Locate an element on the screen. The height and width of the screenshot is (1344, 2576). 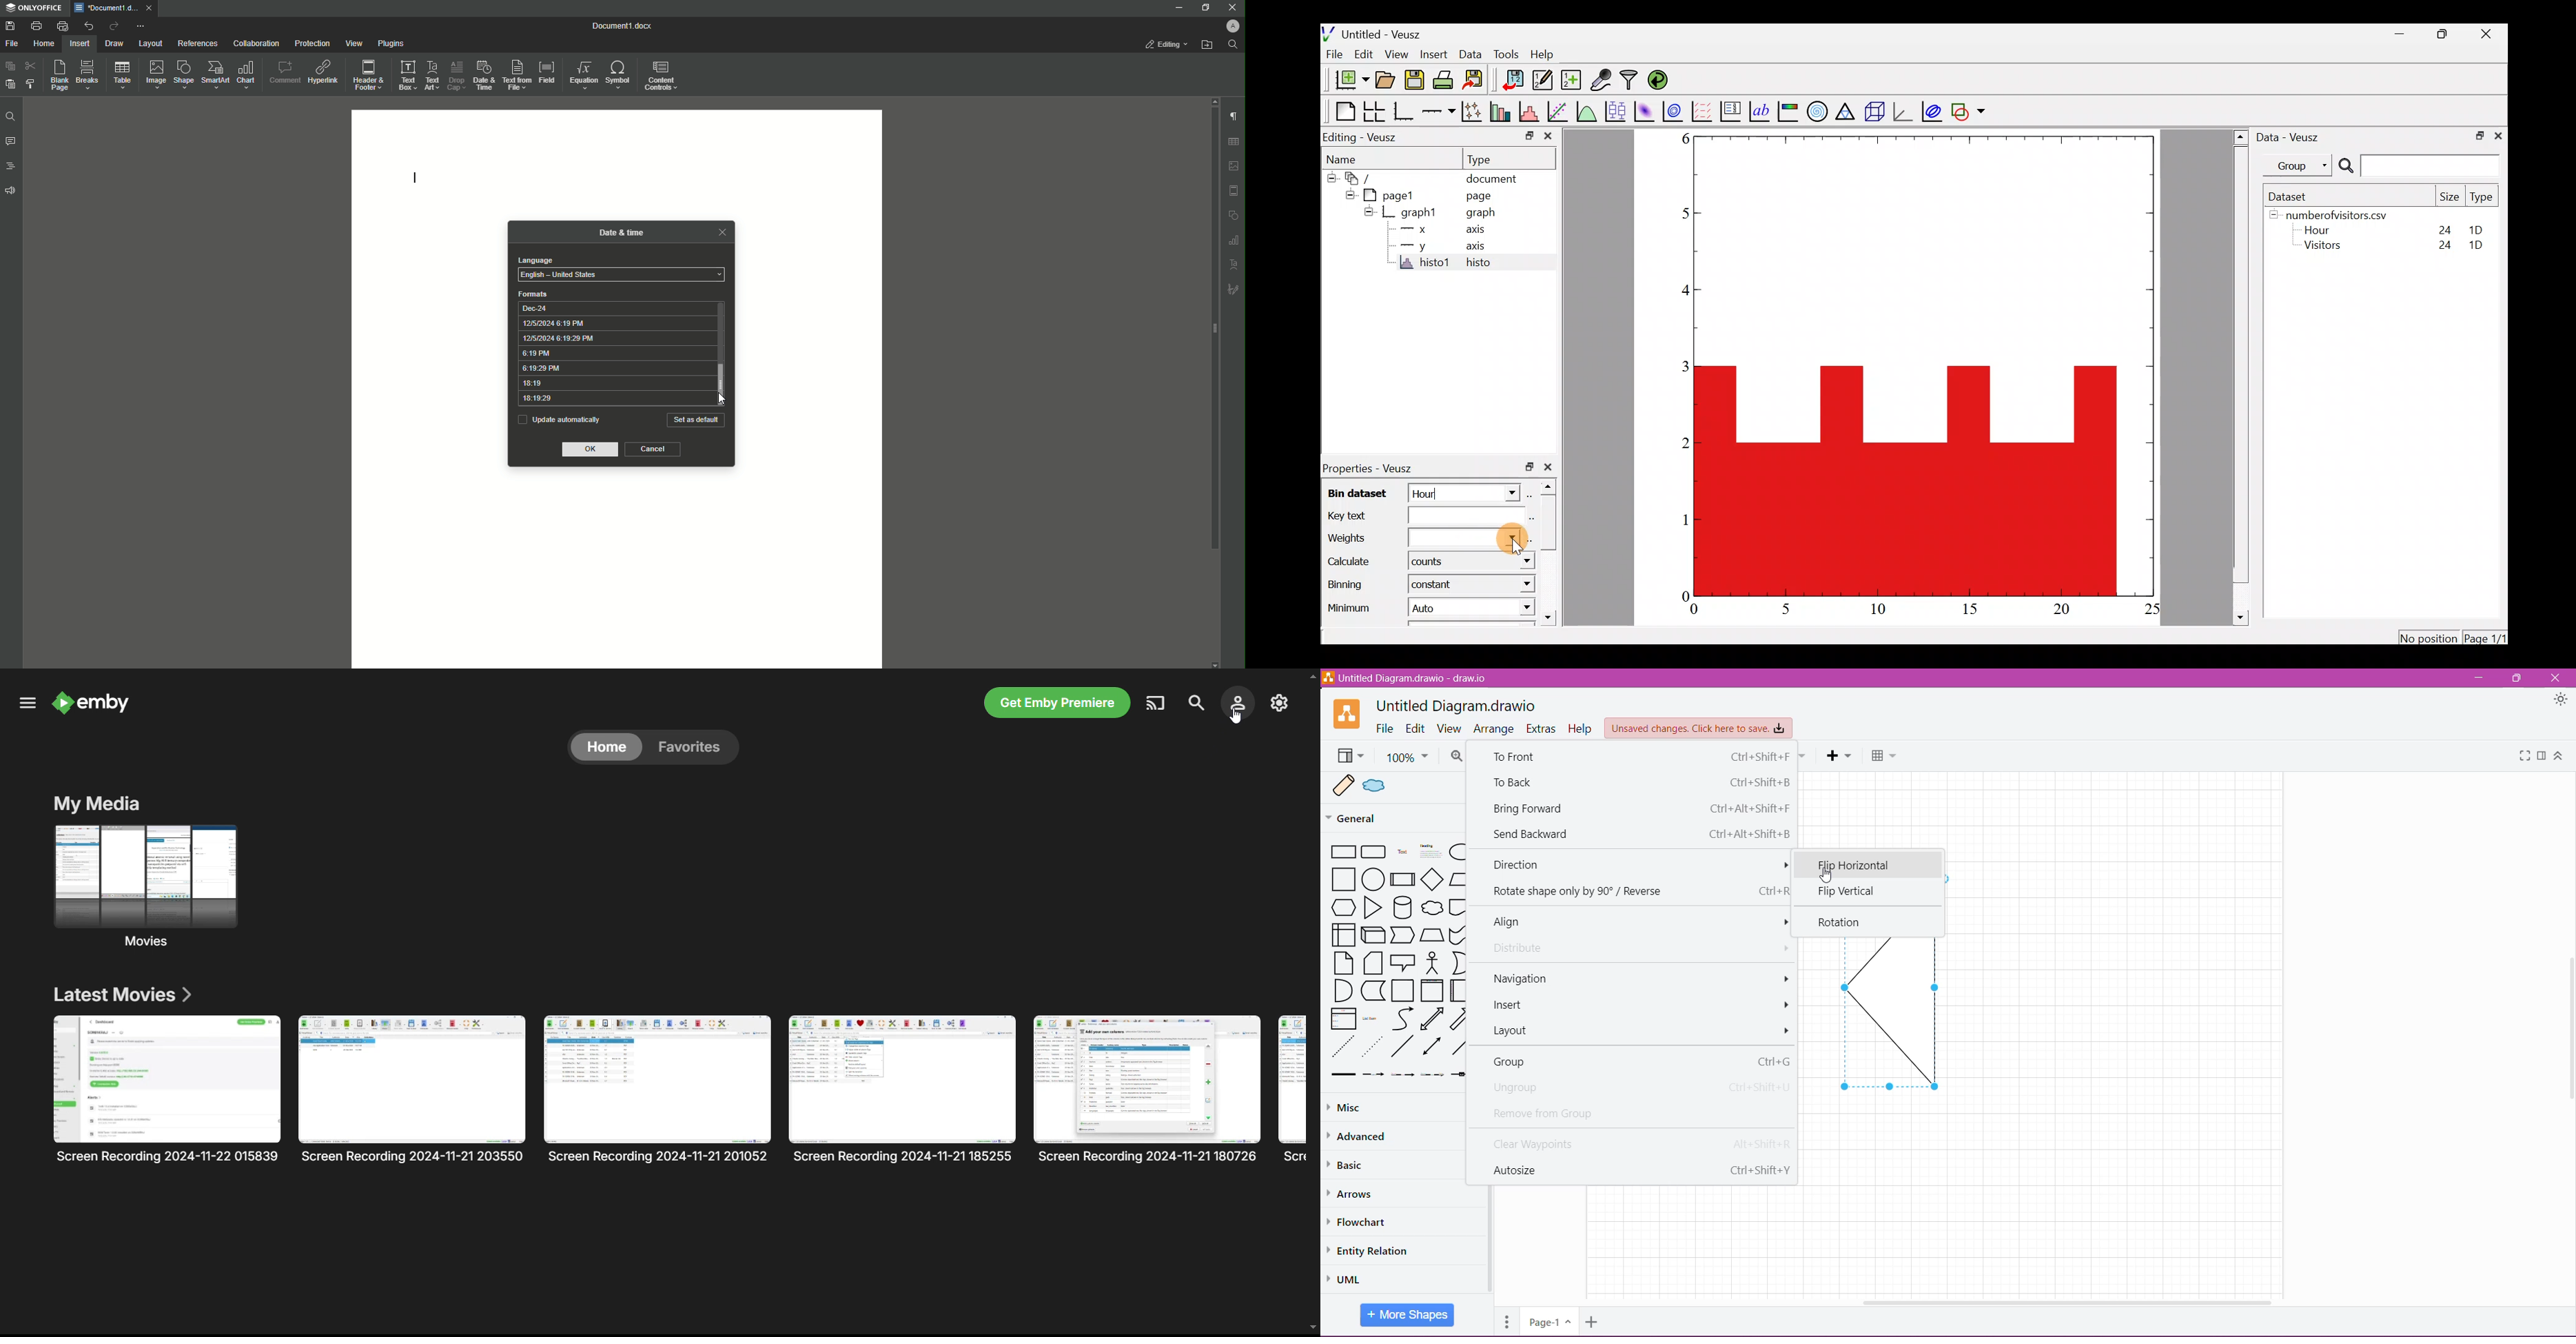
calculate dropdown is located at coordinates (1517, 561).